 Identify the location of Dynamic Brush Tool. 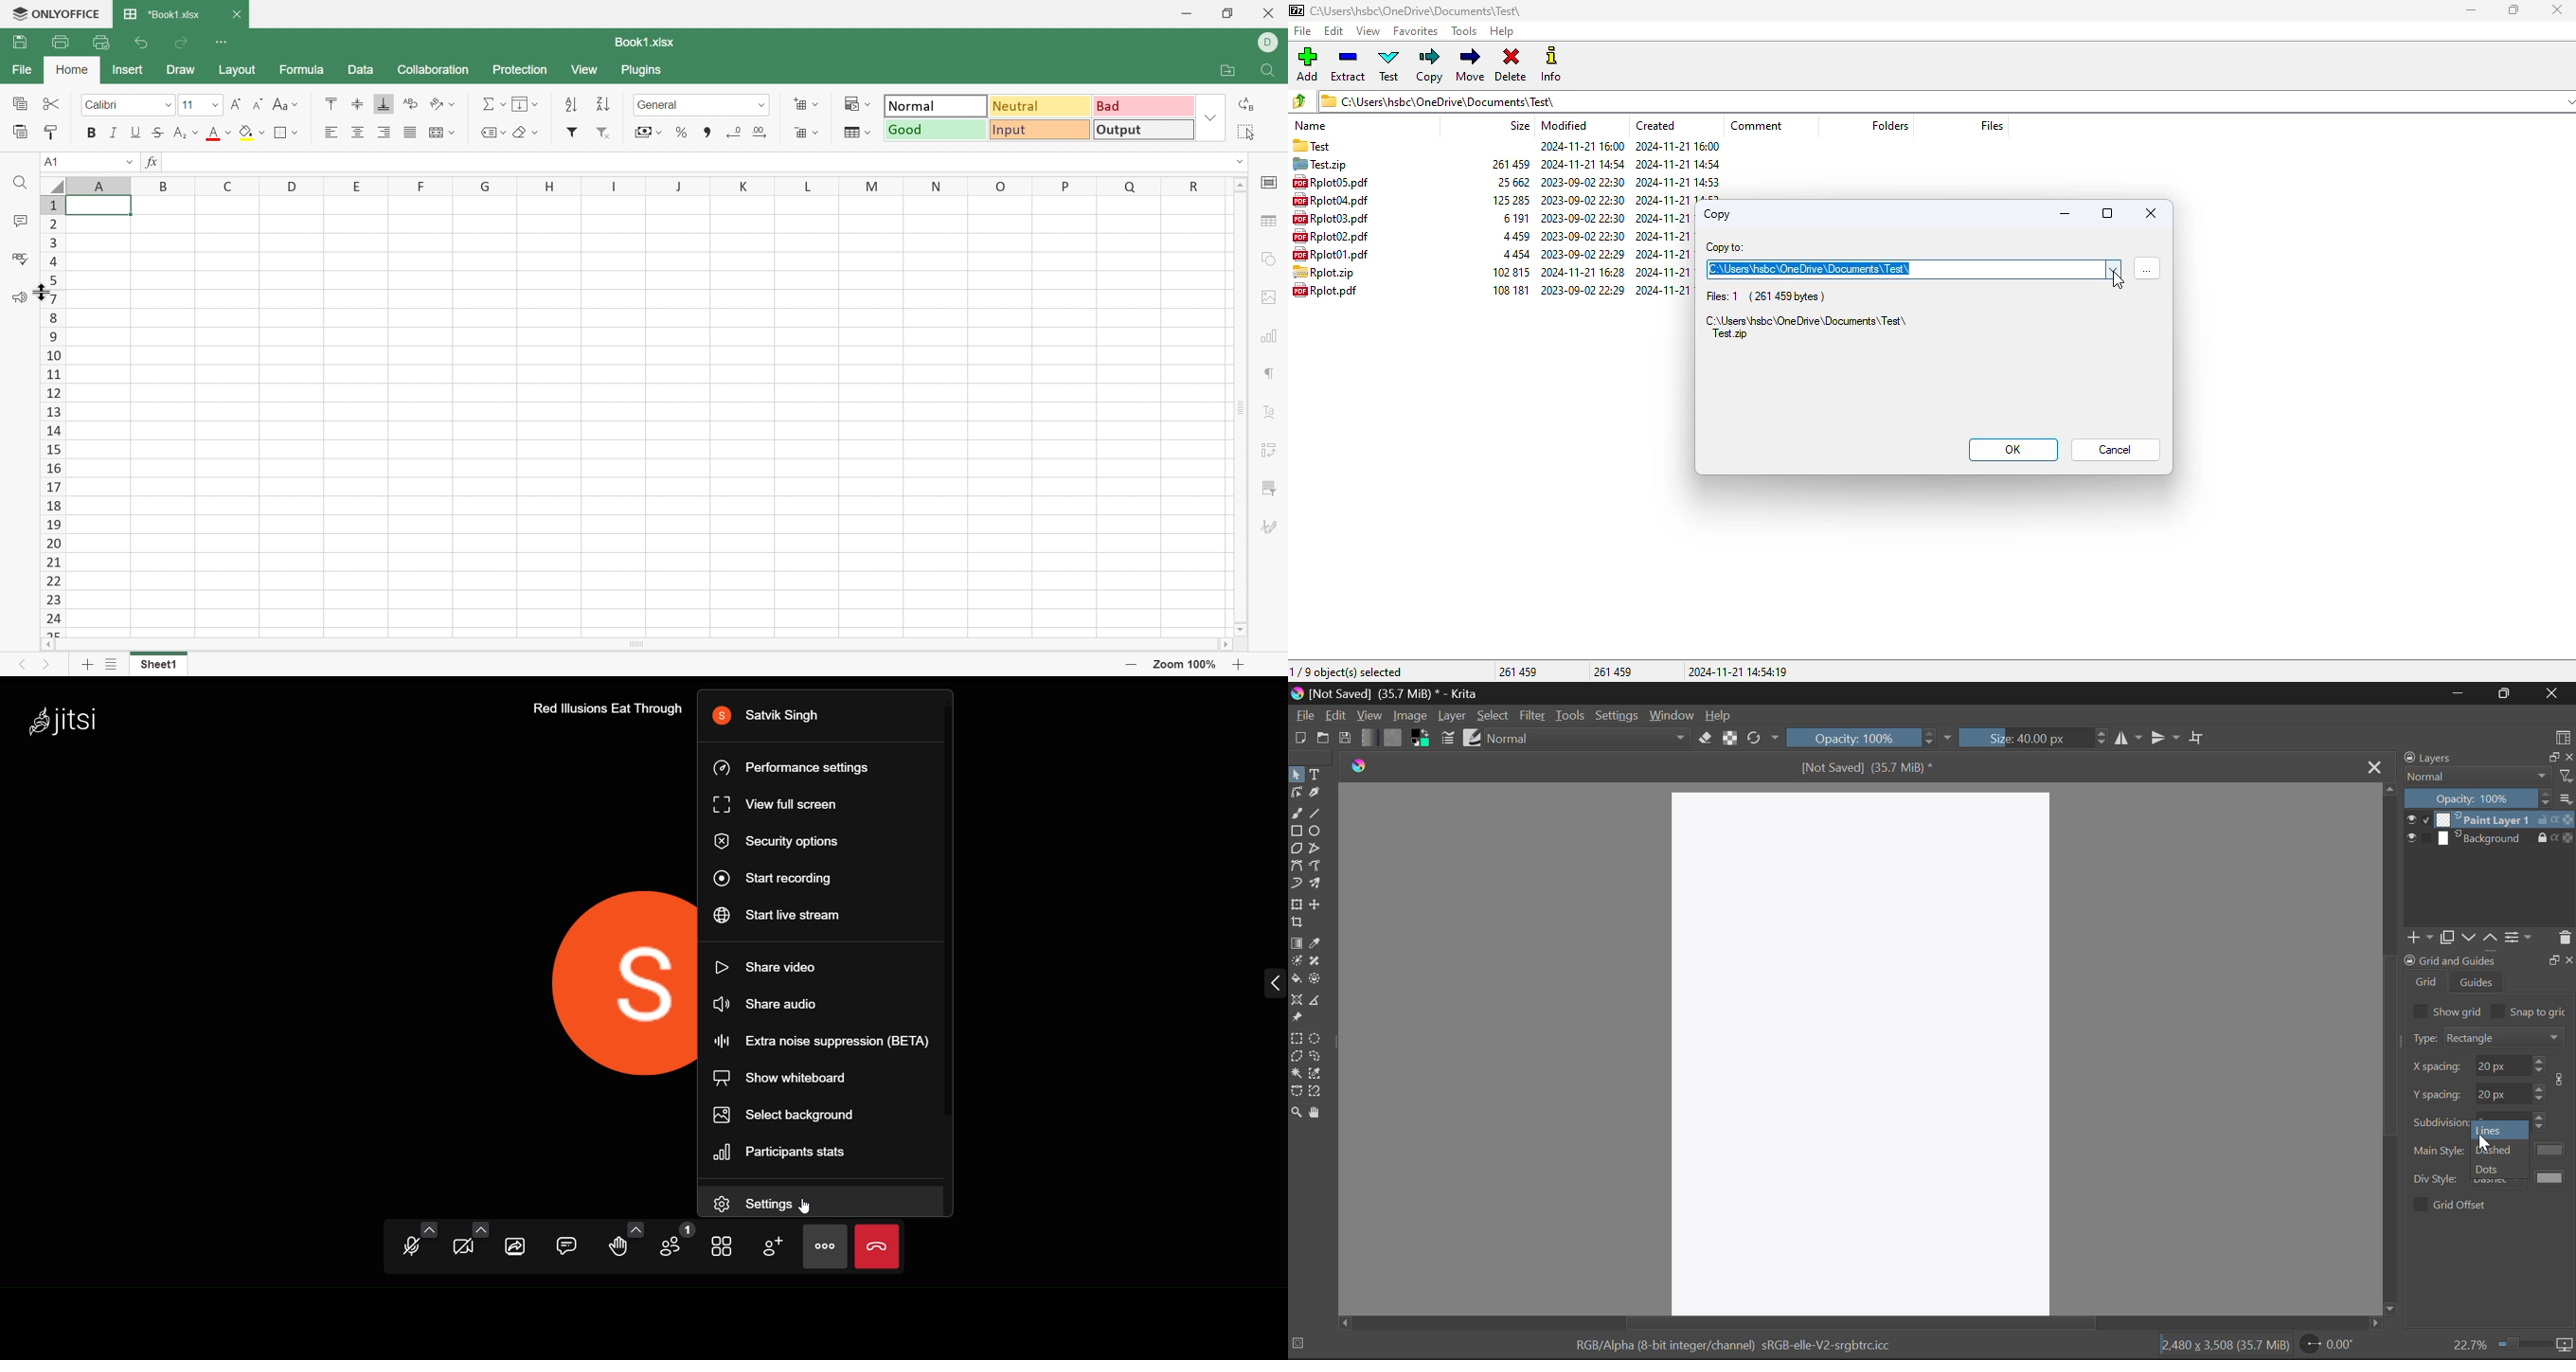
(1296, 887).